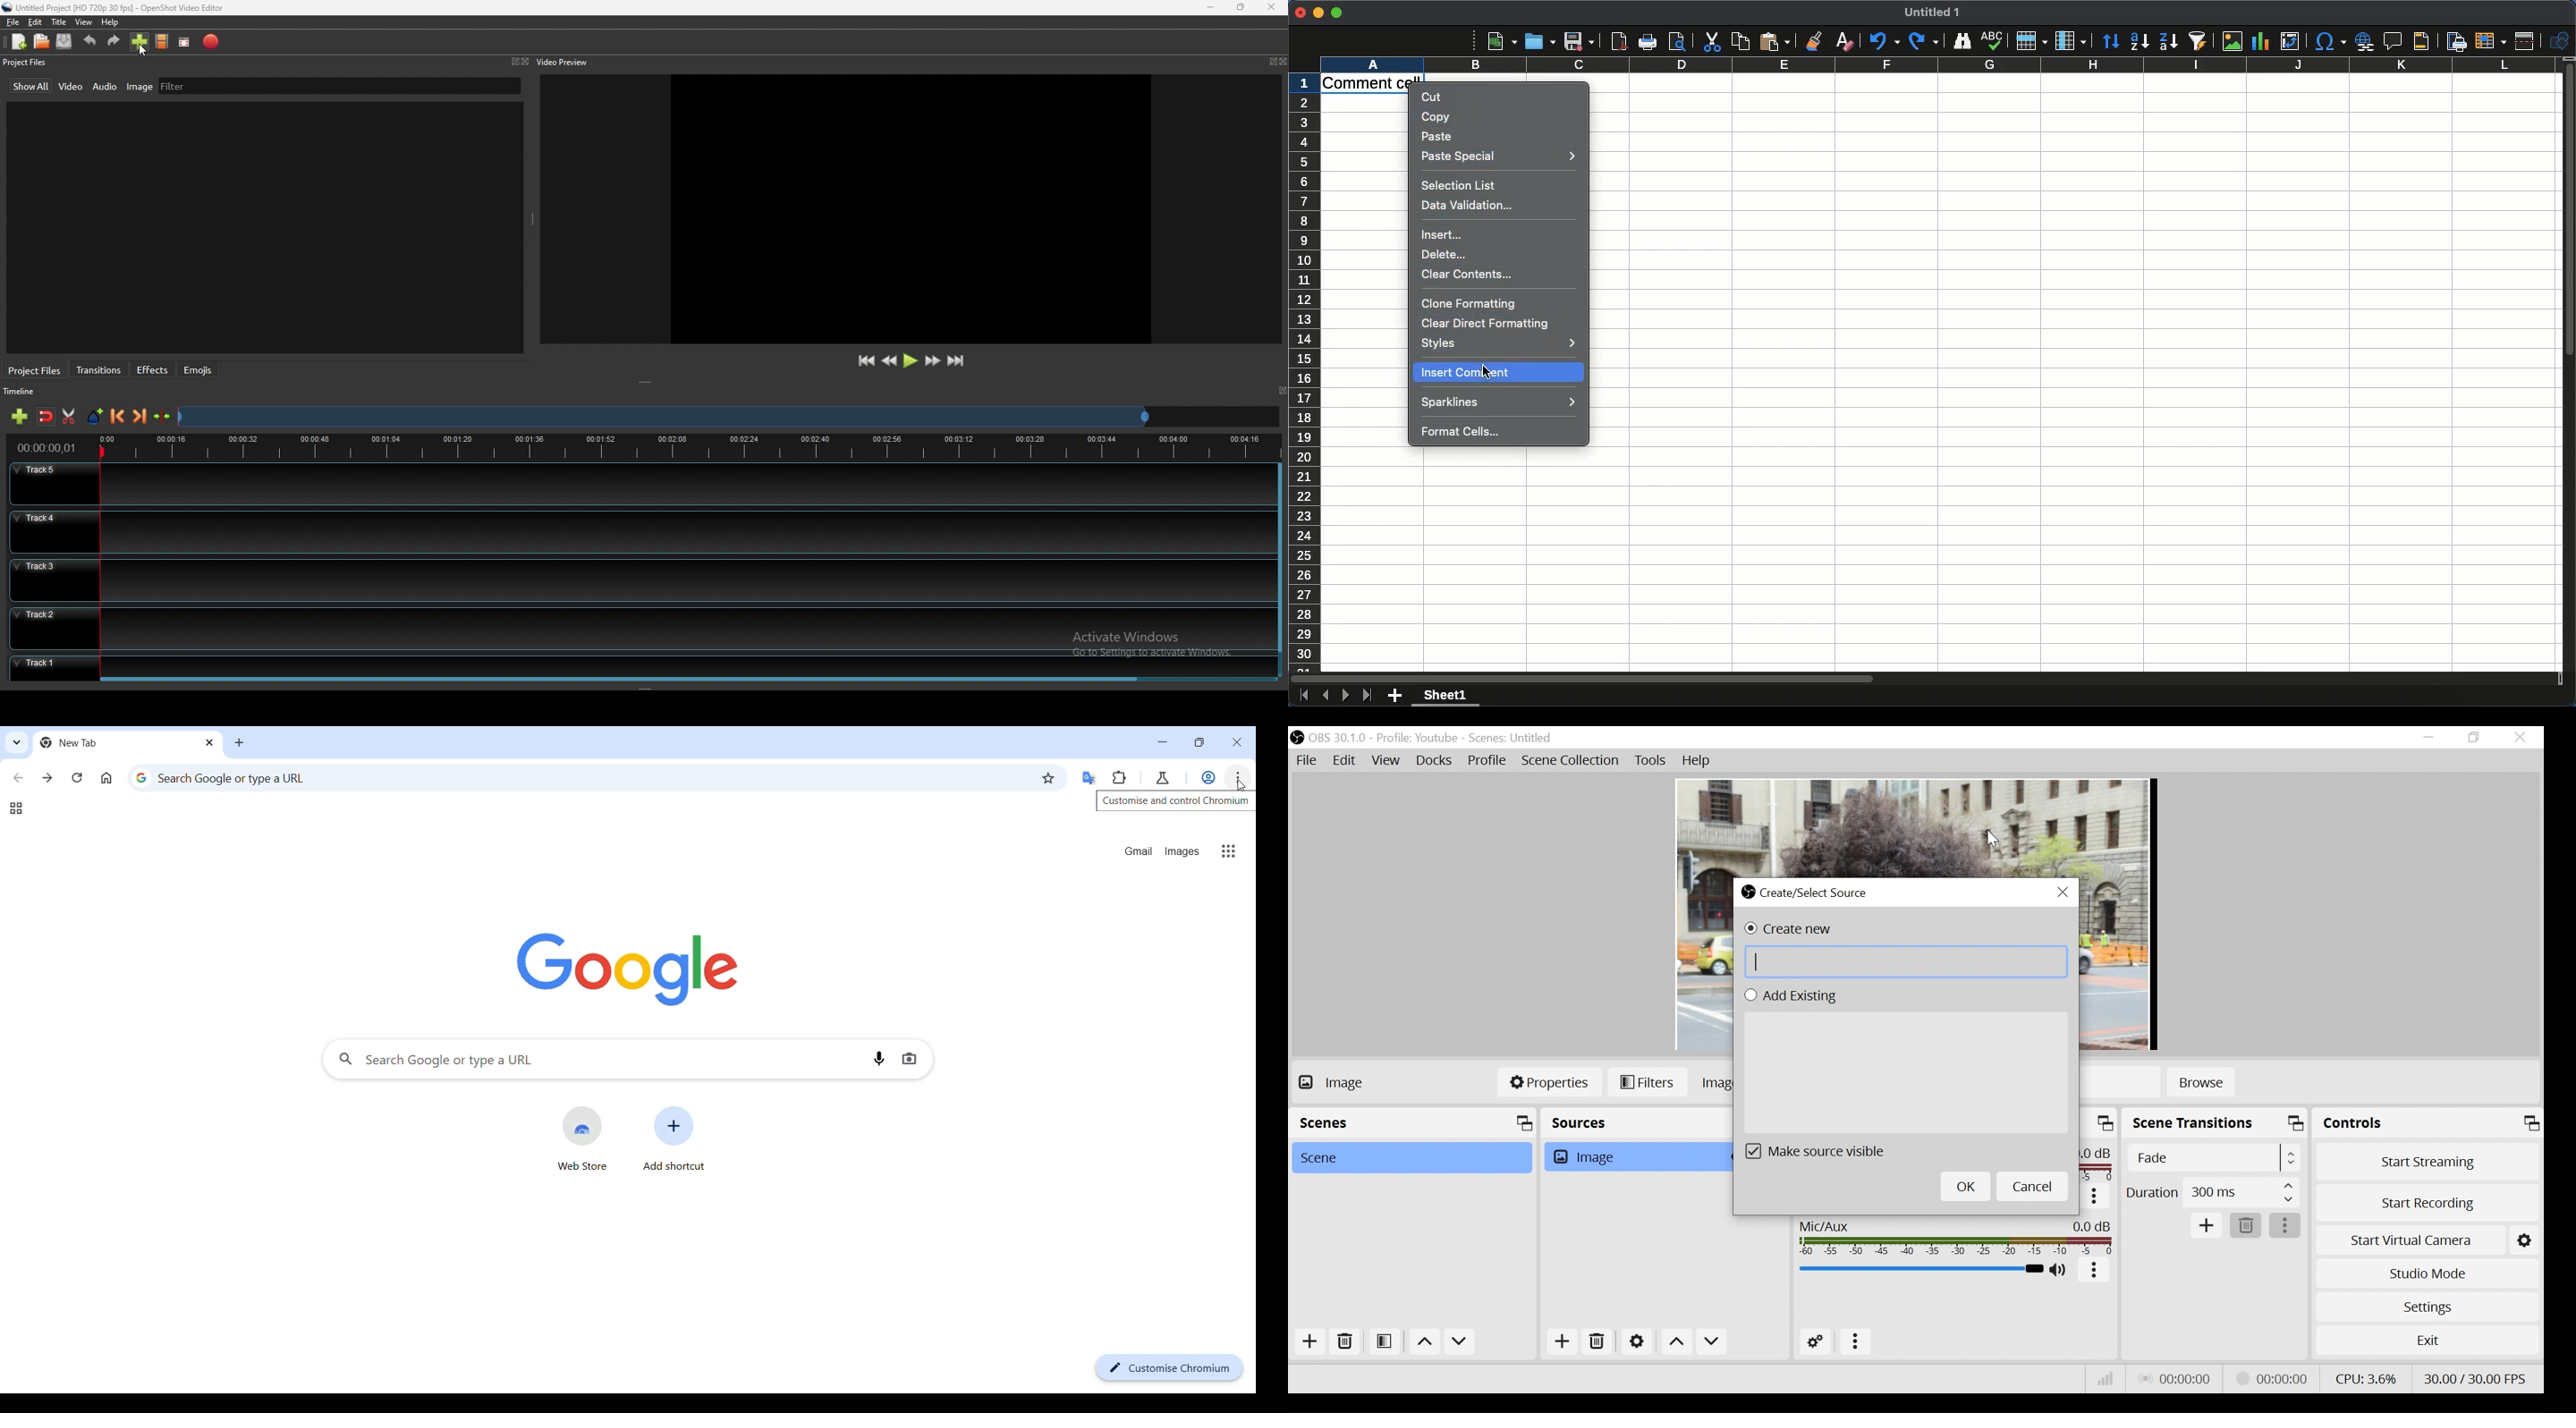  What do you see at coordinates (910, 360) in the screenshot?
I see `play` at bounding box center [910, 360].